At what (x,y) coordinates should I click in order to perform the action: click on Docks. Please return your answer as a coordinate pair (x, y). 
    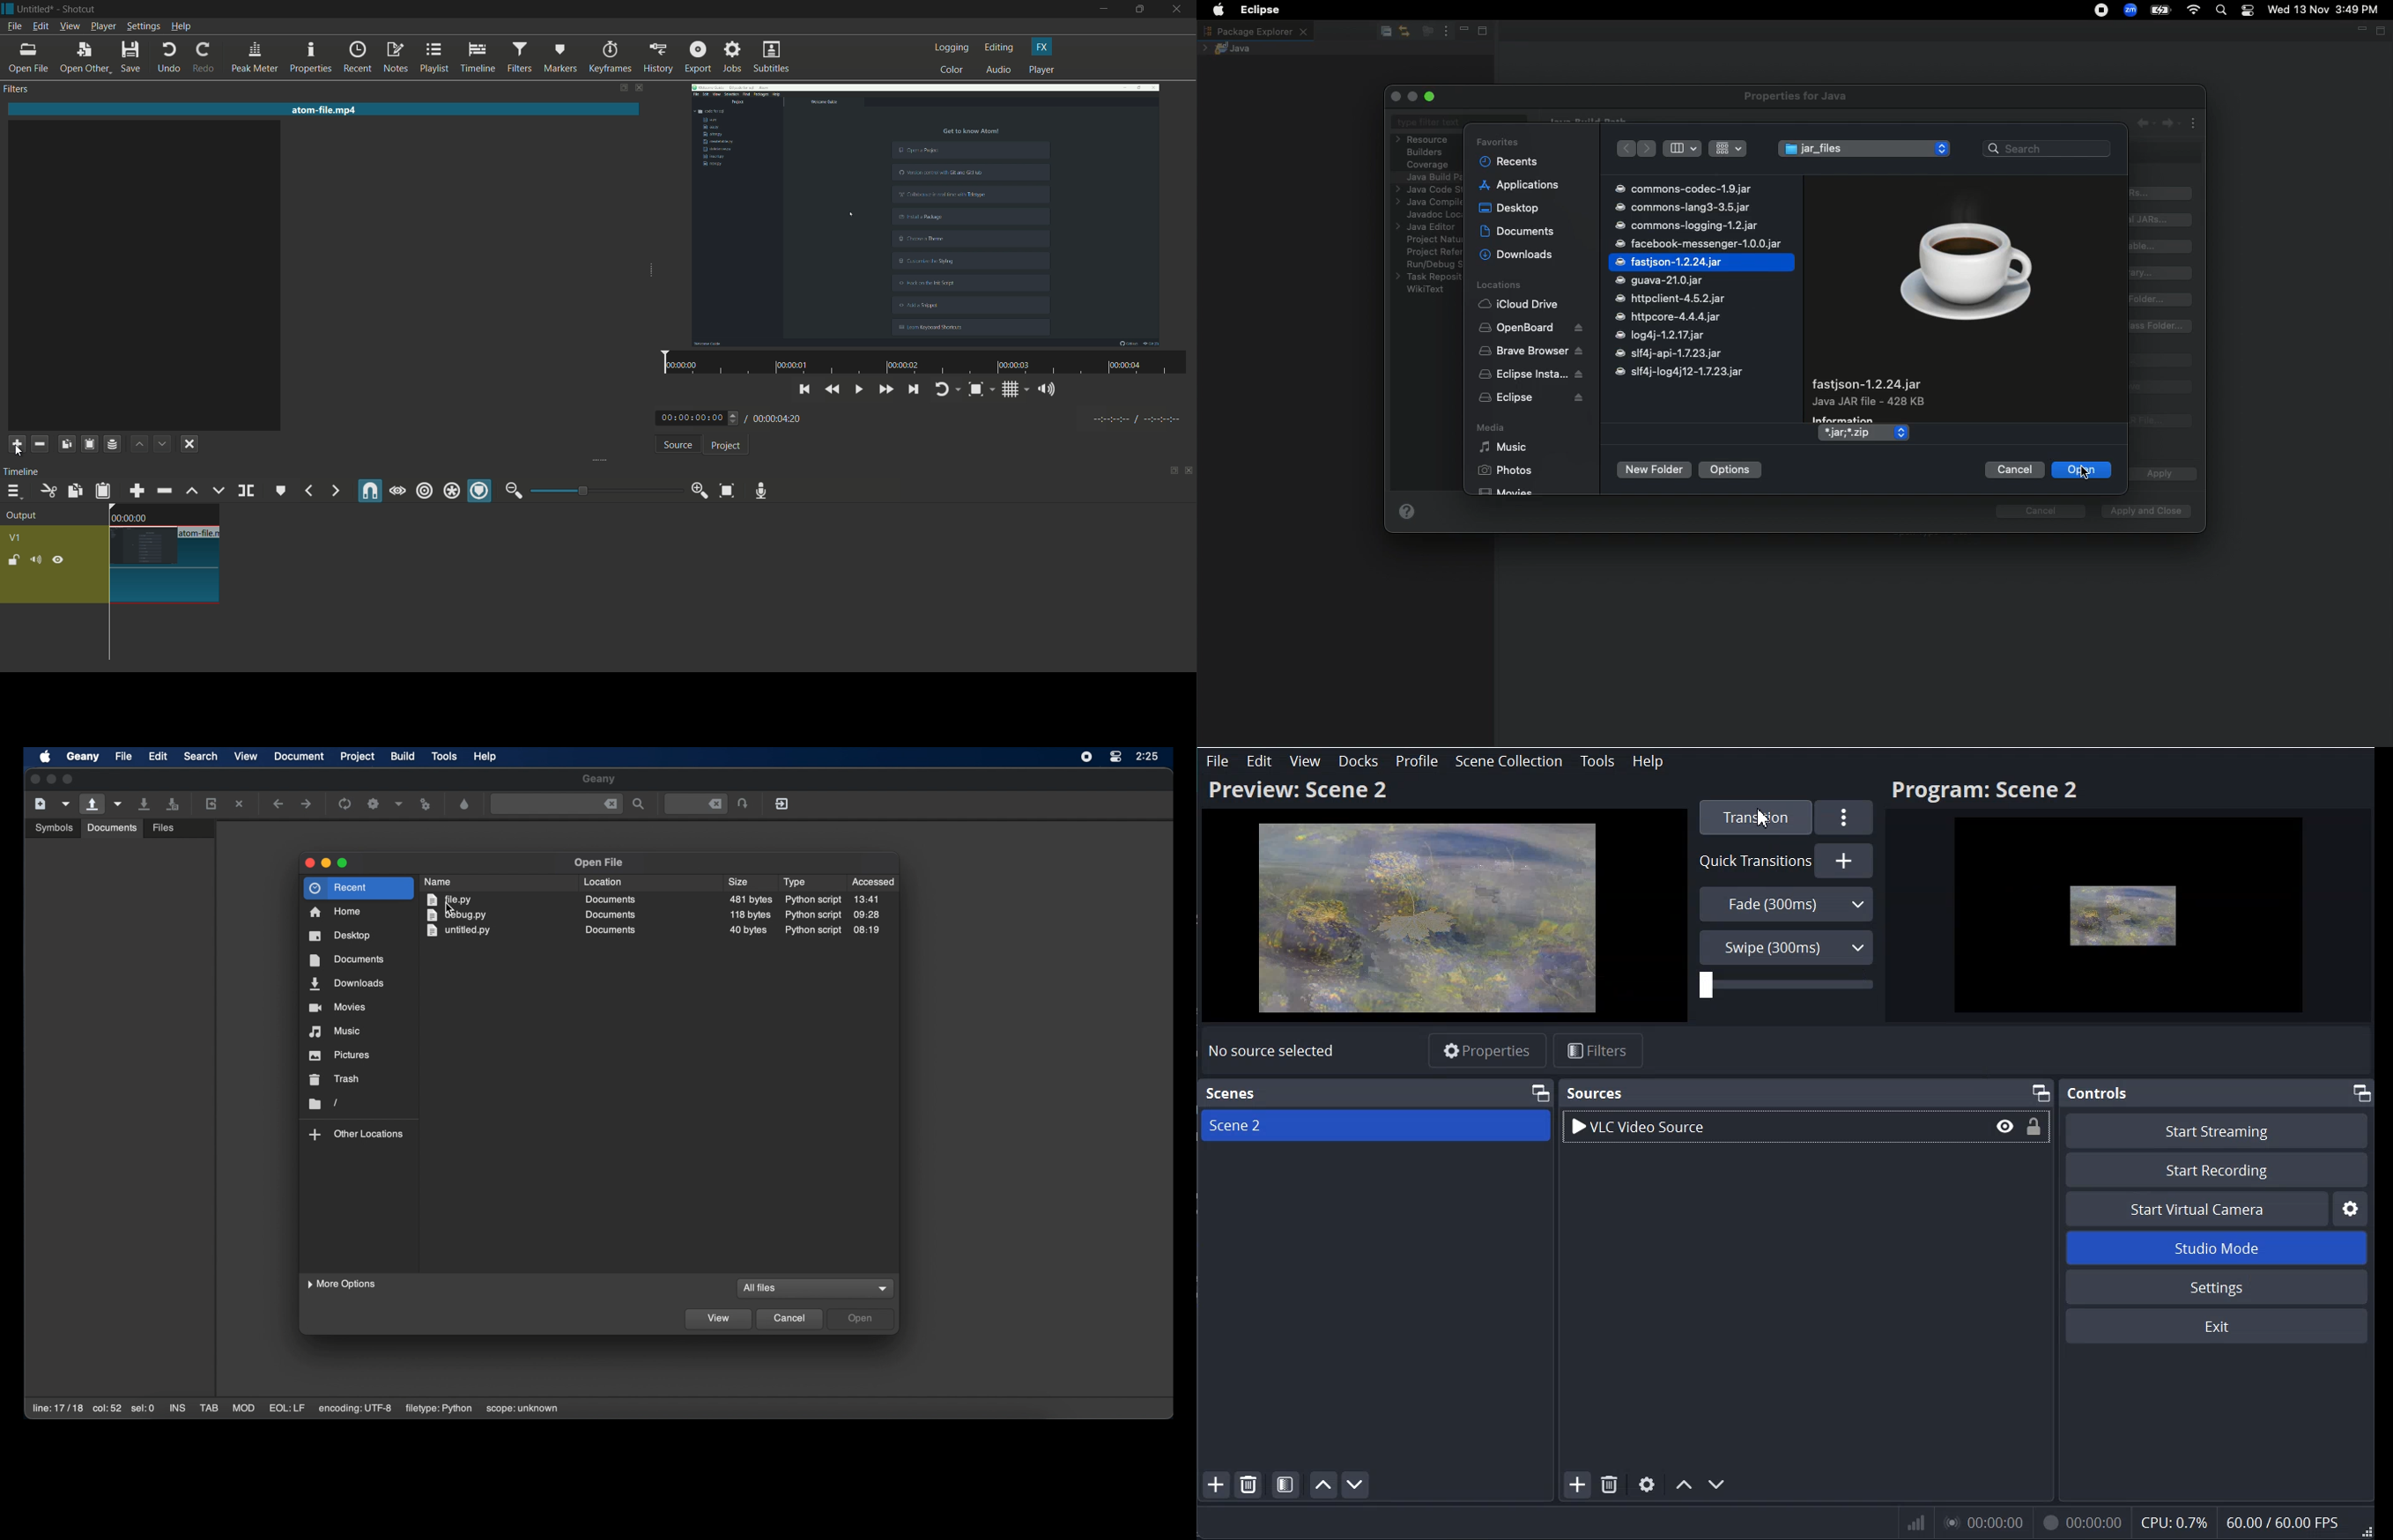
    Looking at the image, I should click on (1357, 761).